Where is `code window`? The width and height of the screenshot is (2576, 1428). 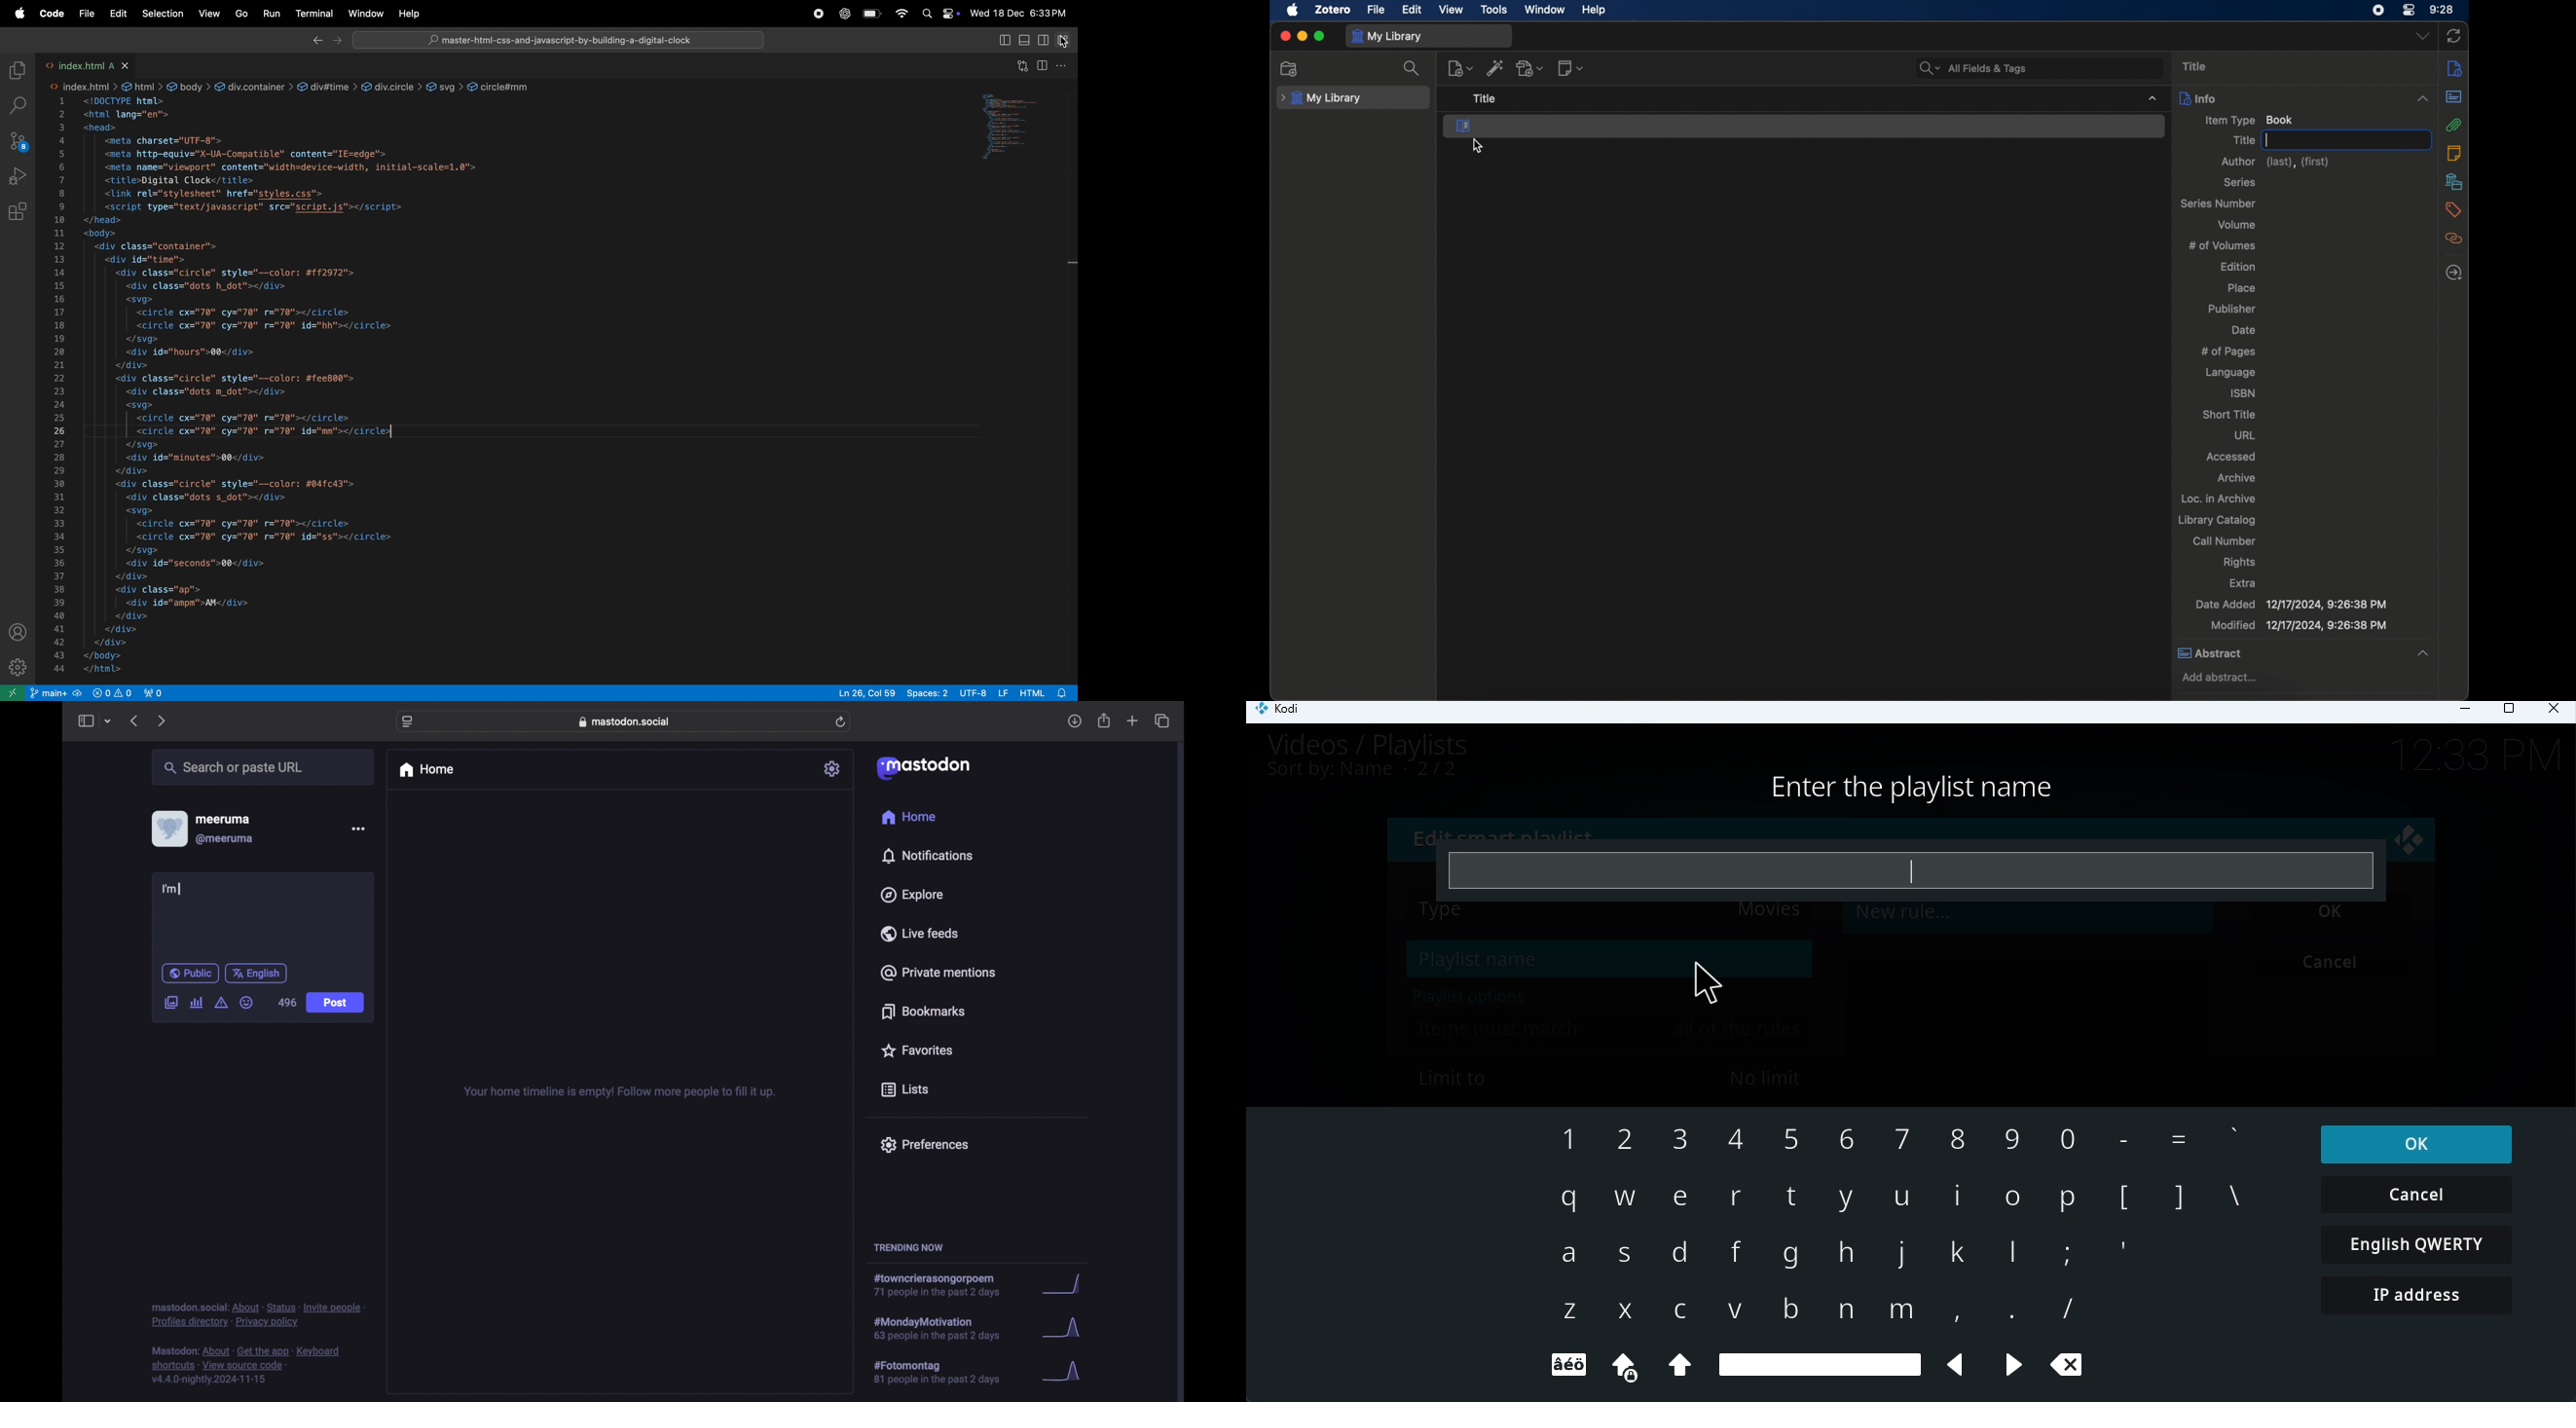
code window is located at coordinates (1021, 126).